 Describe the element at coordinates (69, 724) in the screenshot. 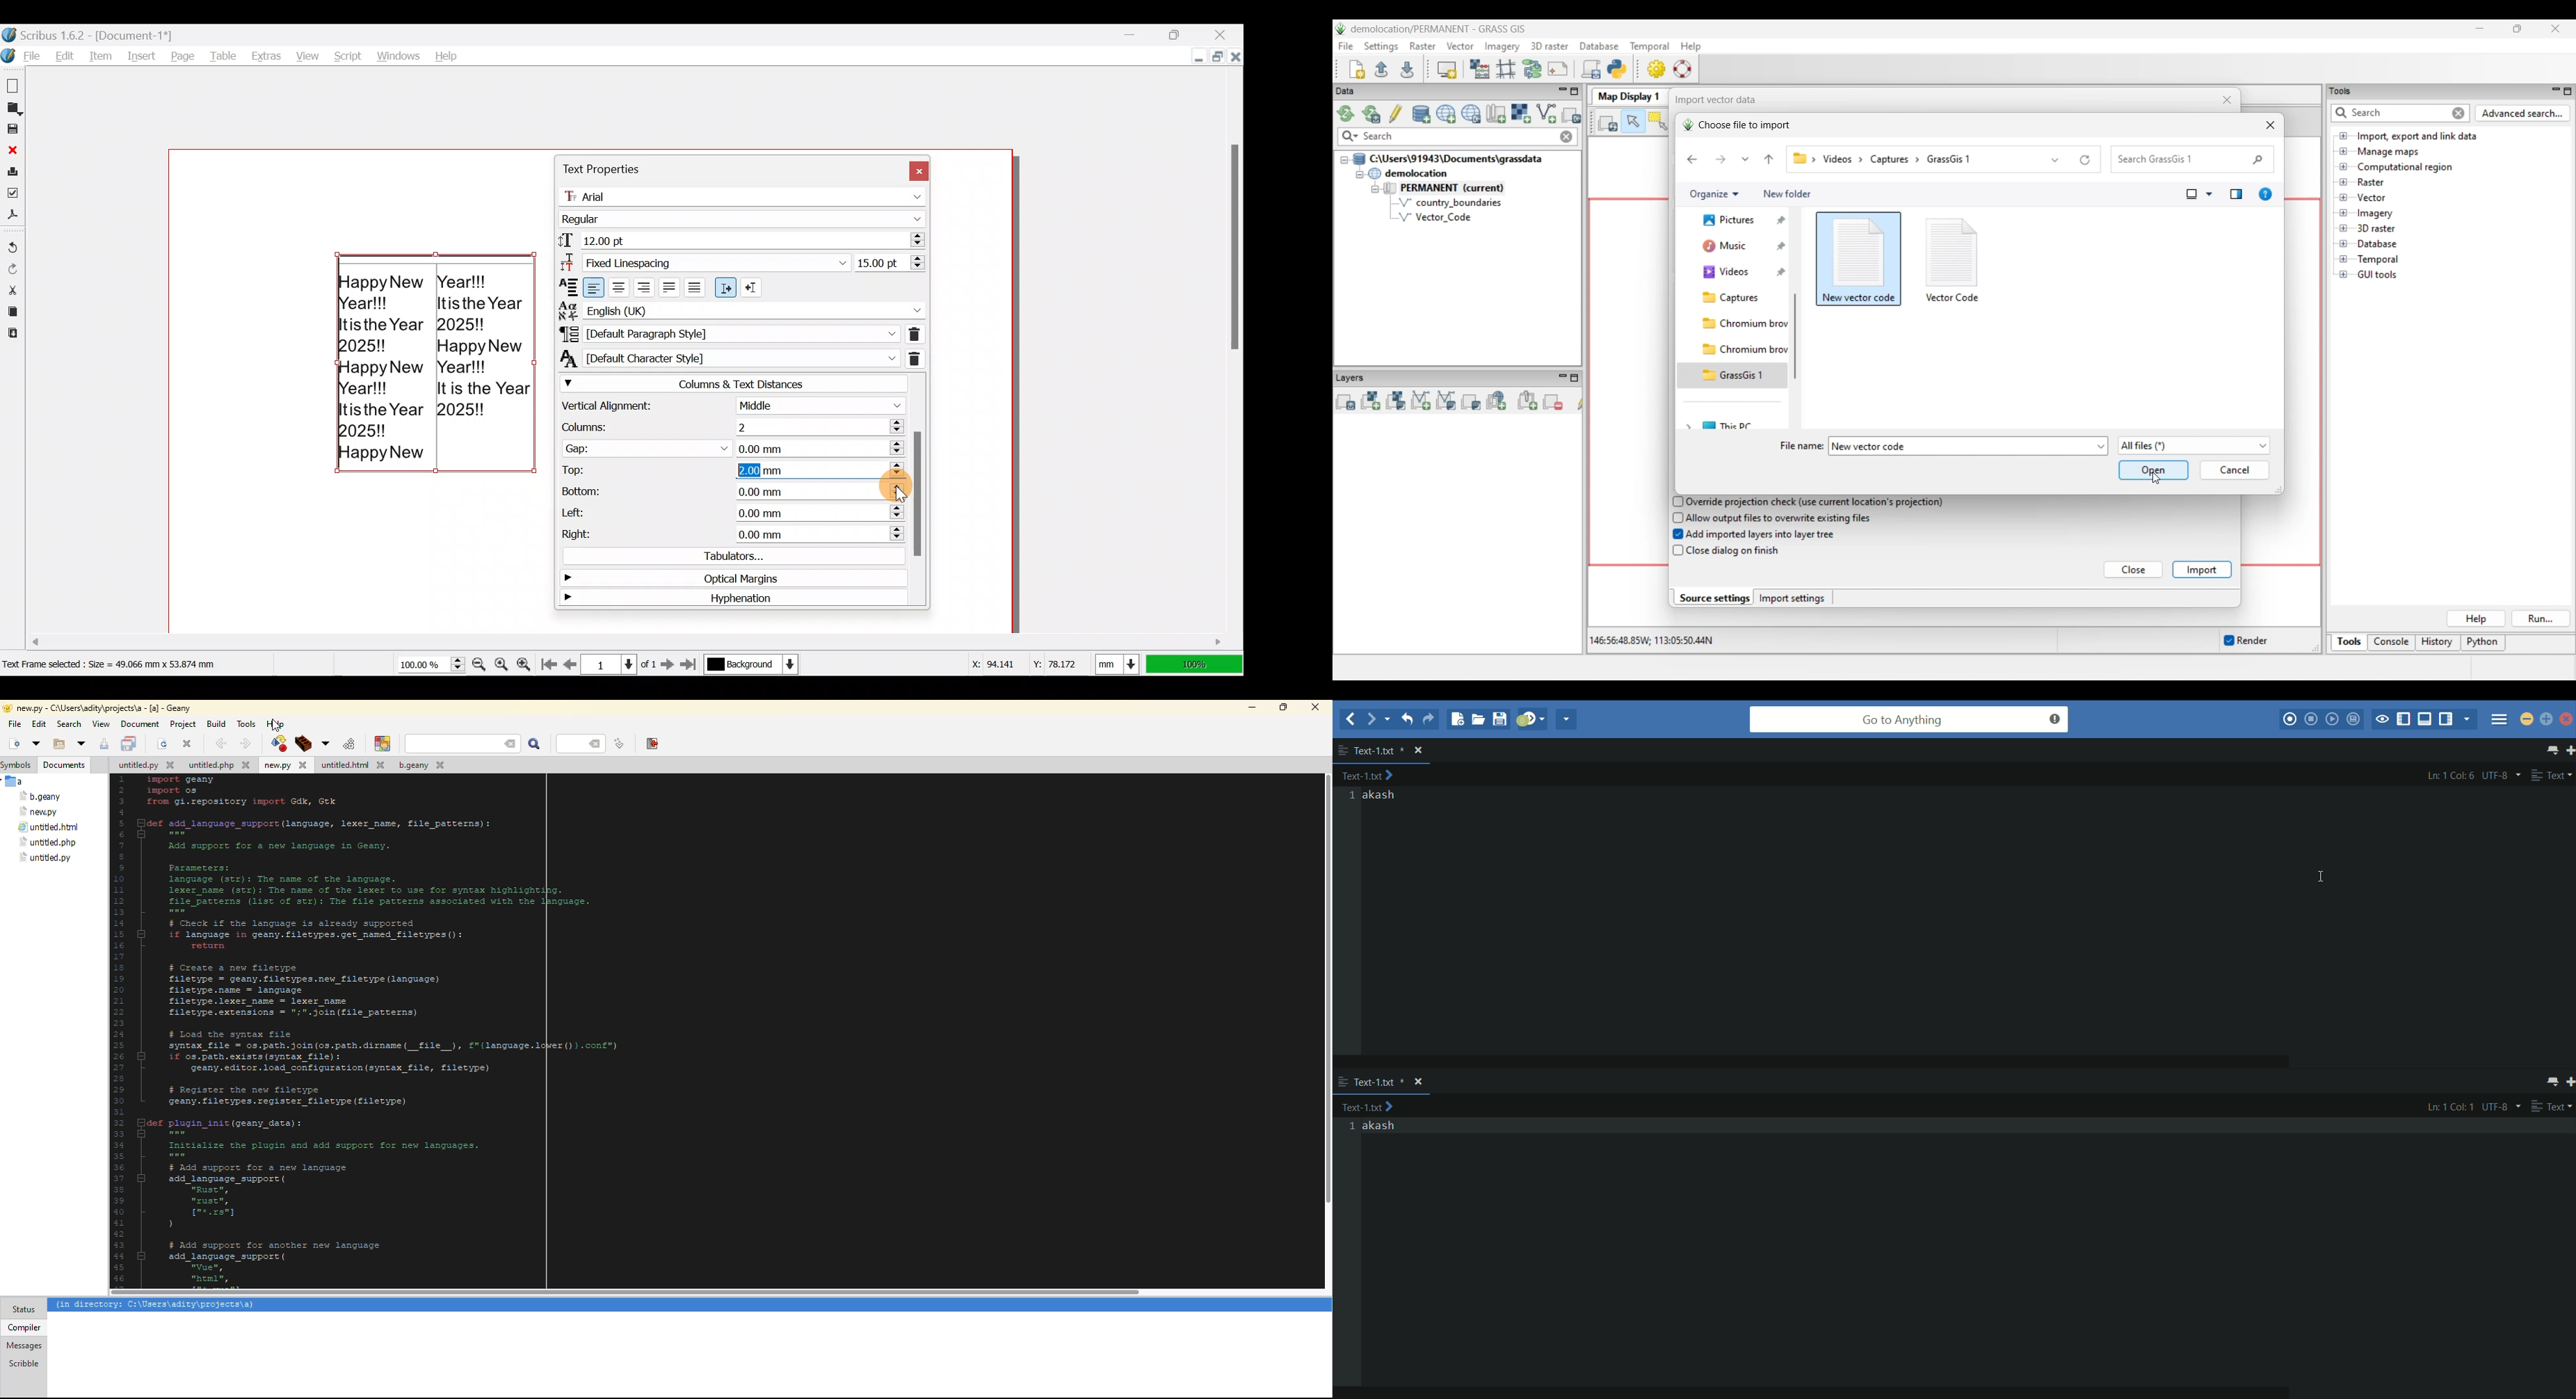

I see `search` at that location.